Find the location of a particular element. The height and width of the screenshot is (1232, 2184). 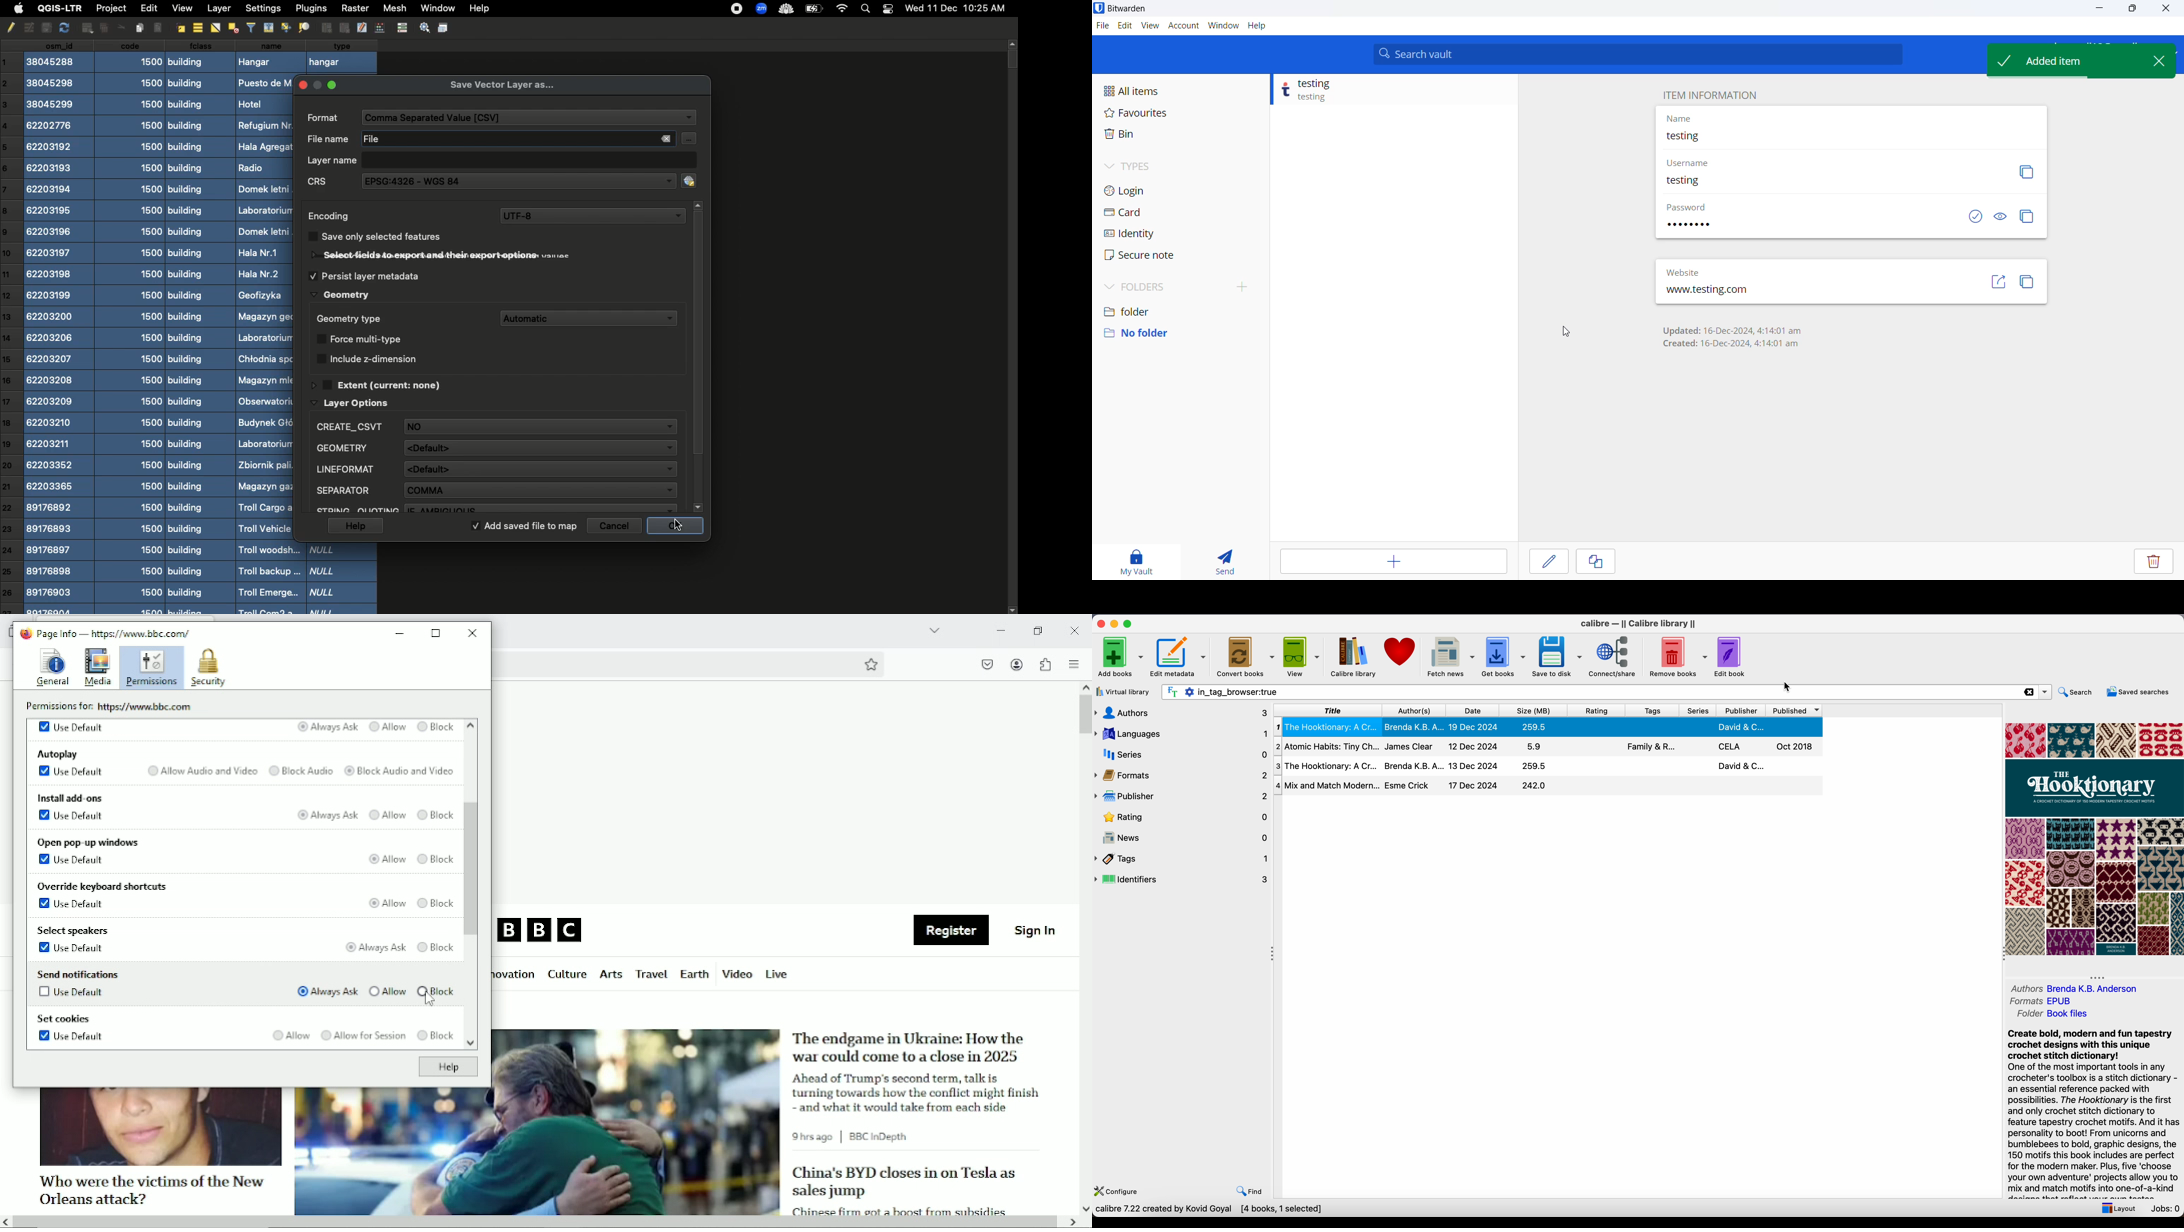

class is located at coordinates (199, 326).